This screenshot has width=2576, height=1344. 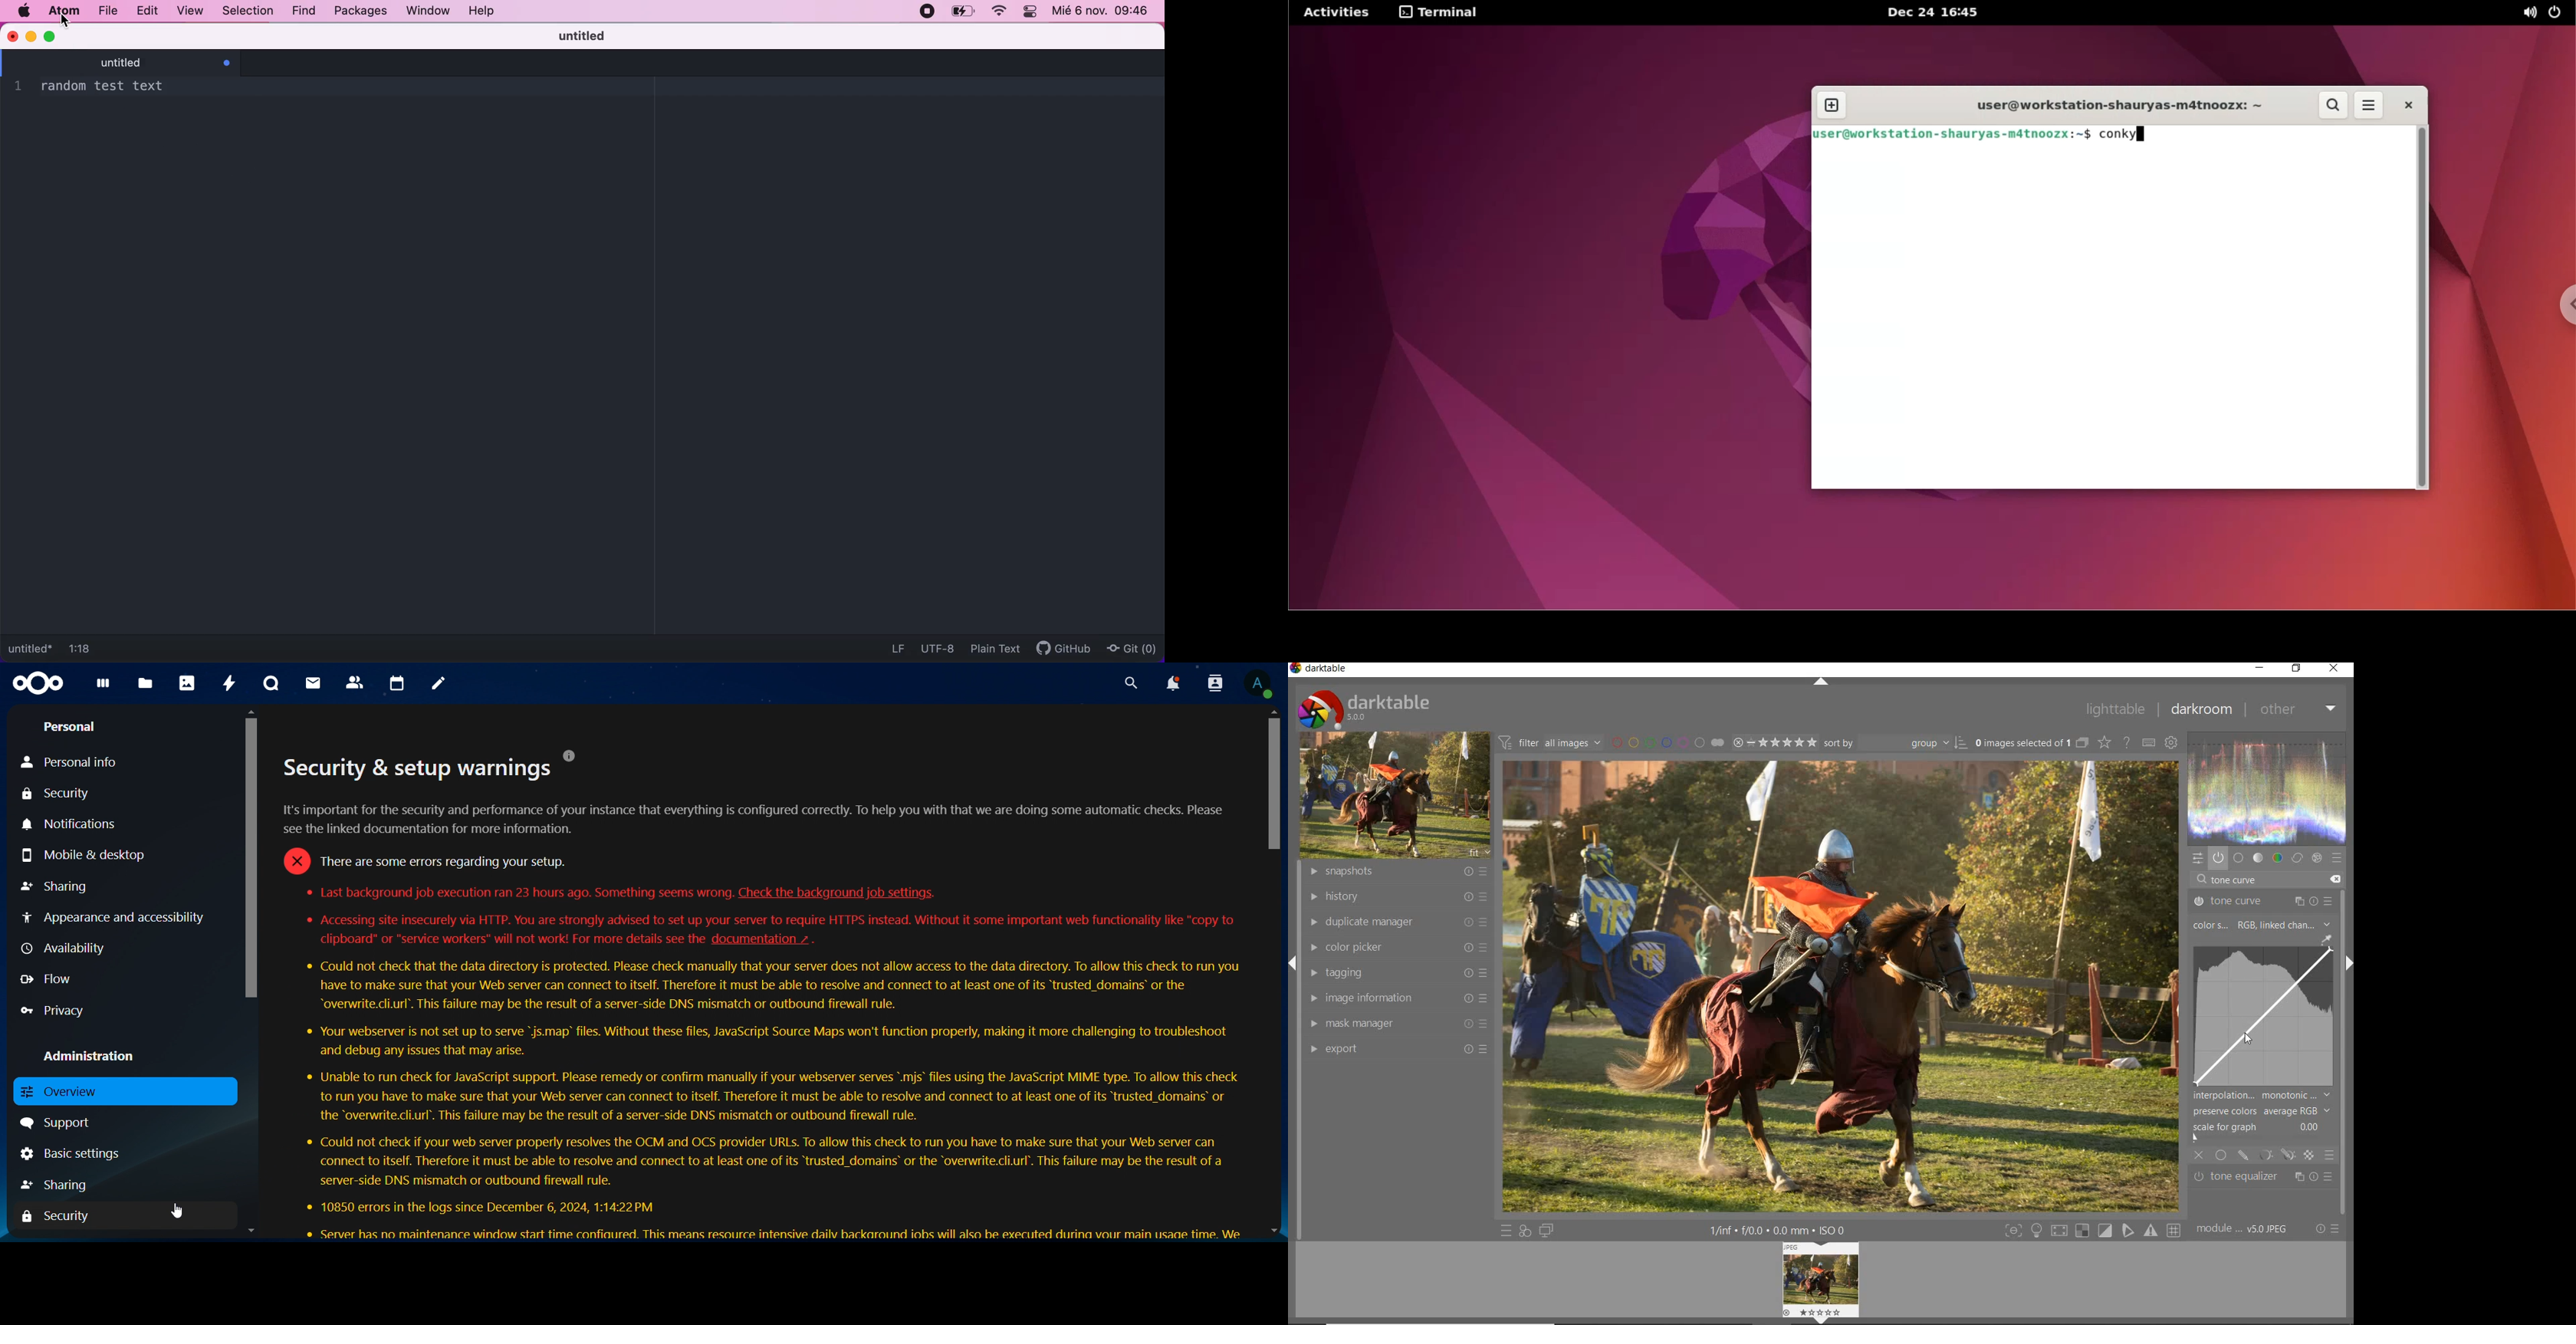 What do you see at coordinates (1322, 670) in the screenshot?
I see `darktable` at bounding box center [1322, 670].